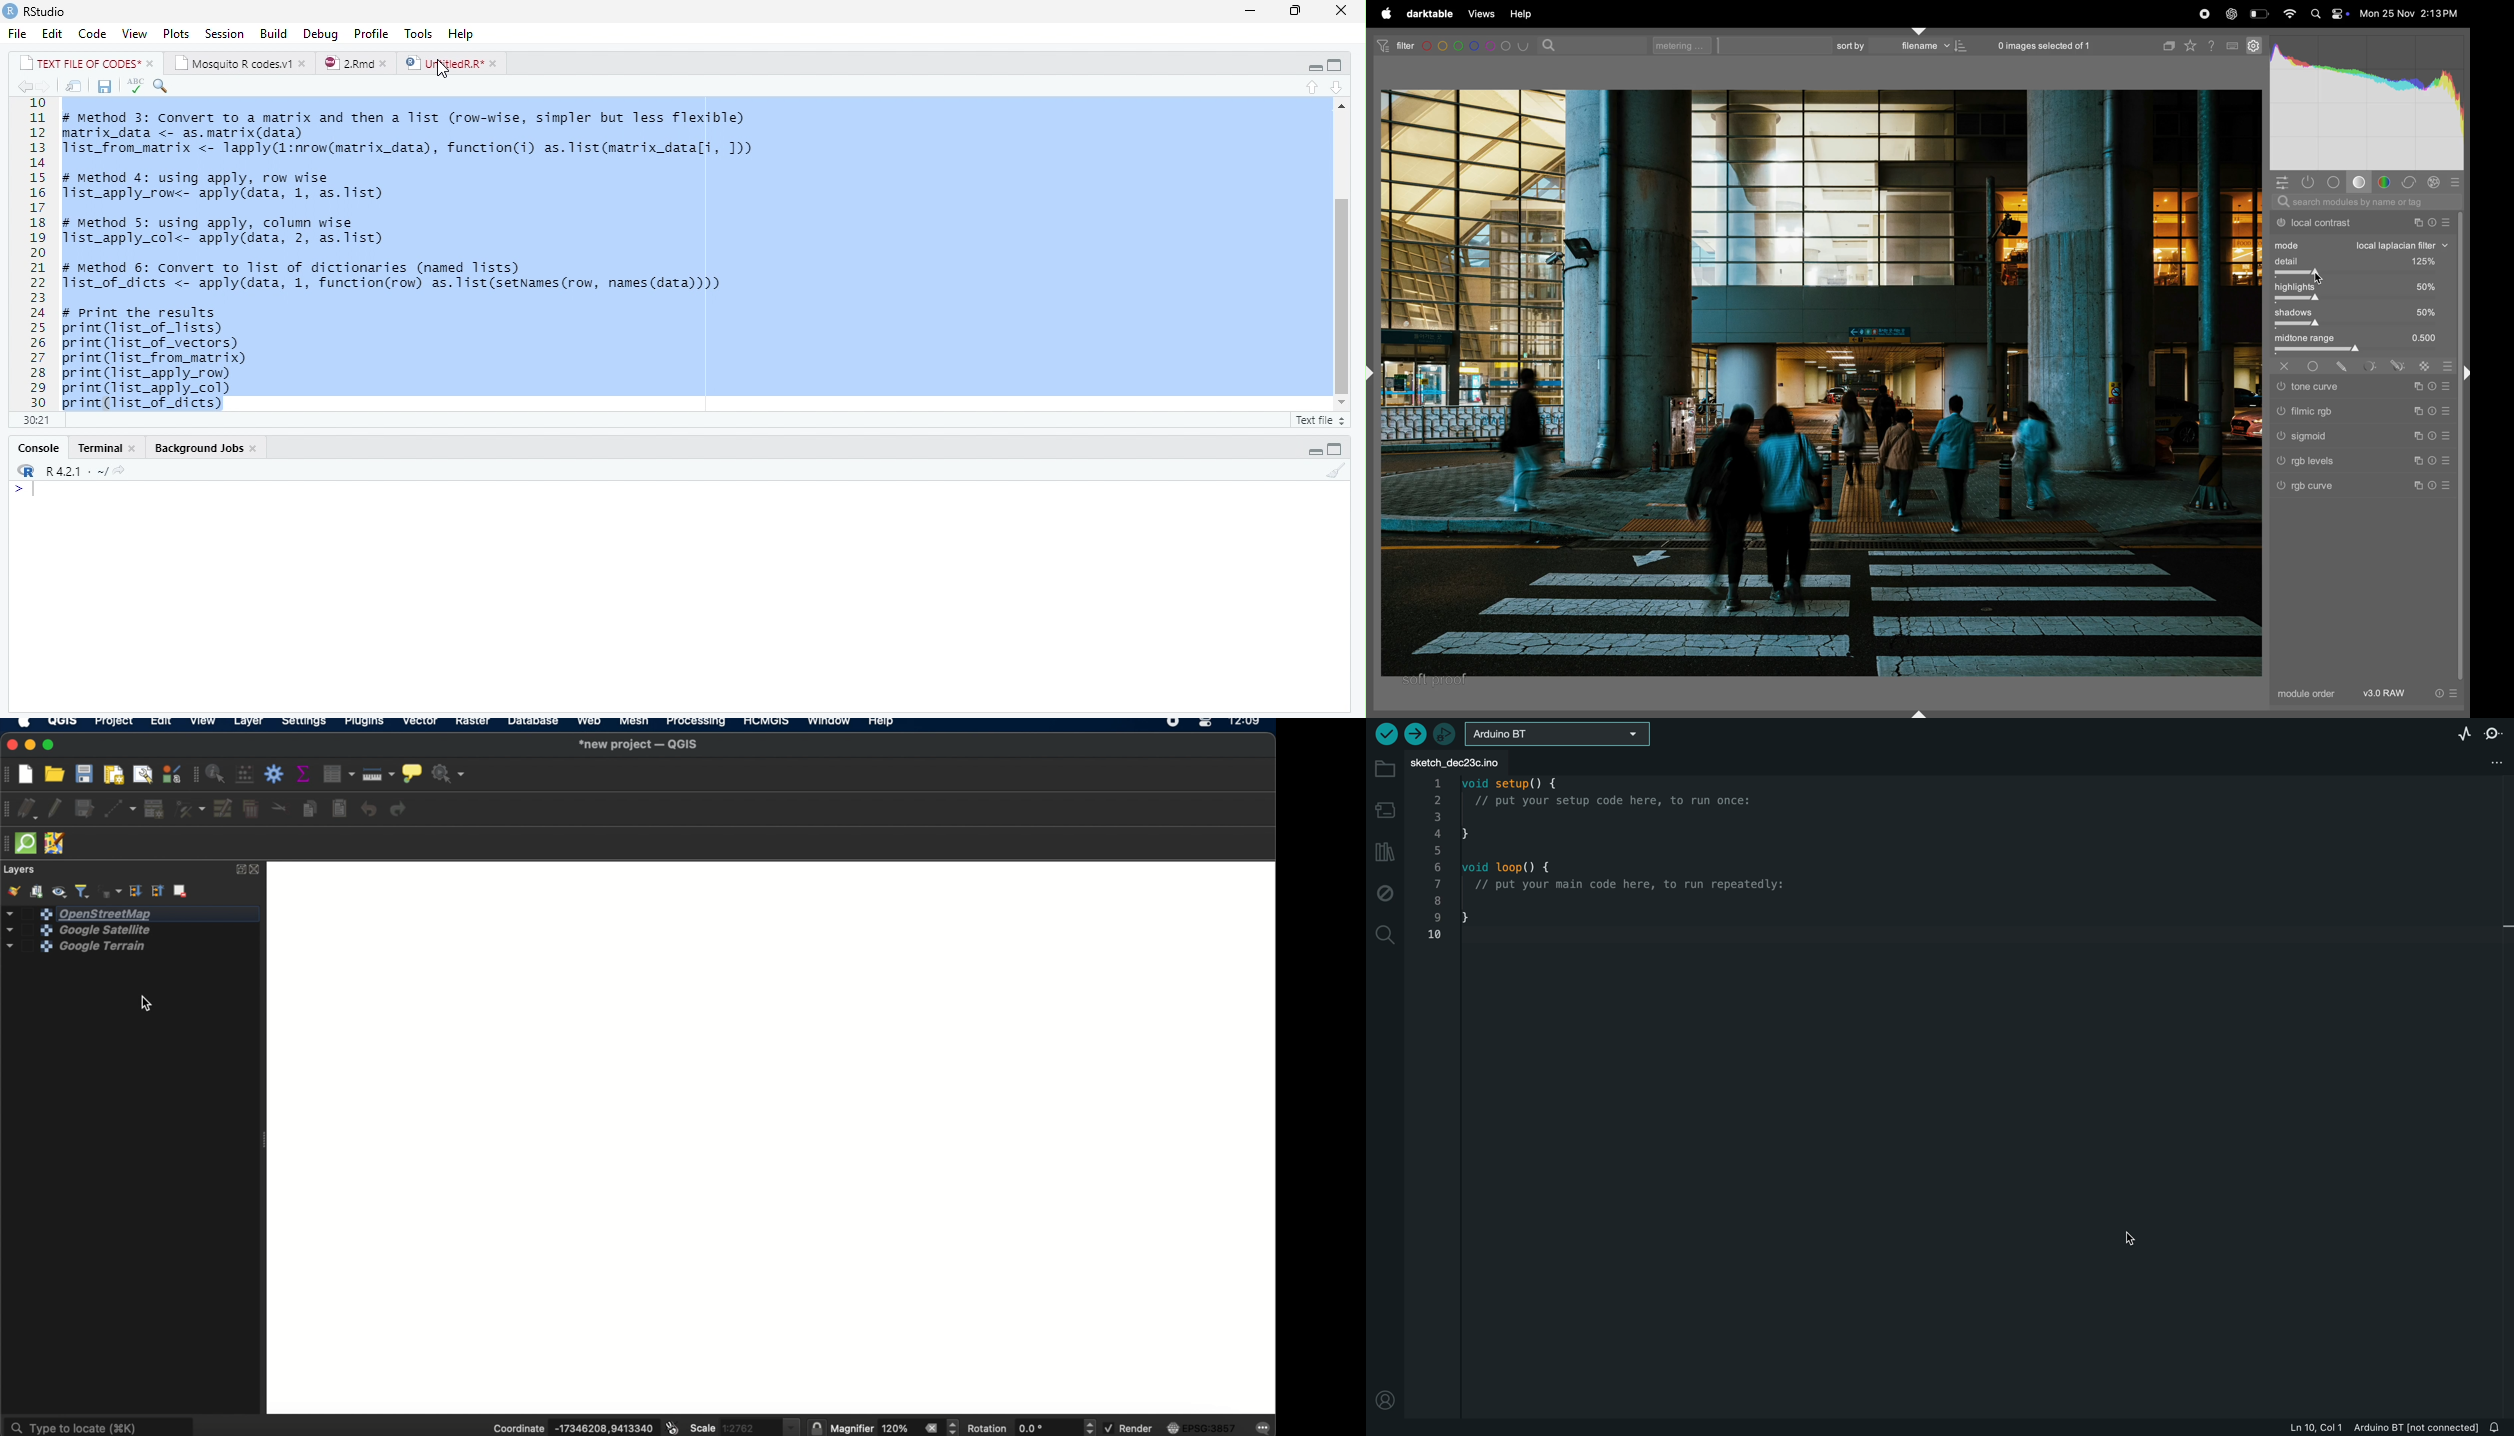 This screenshot has height=1456, width=2520. I want to click on close, so click(9, 745).